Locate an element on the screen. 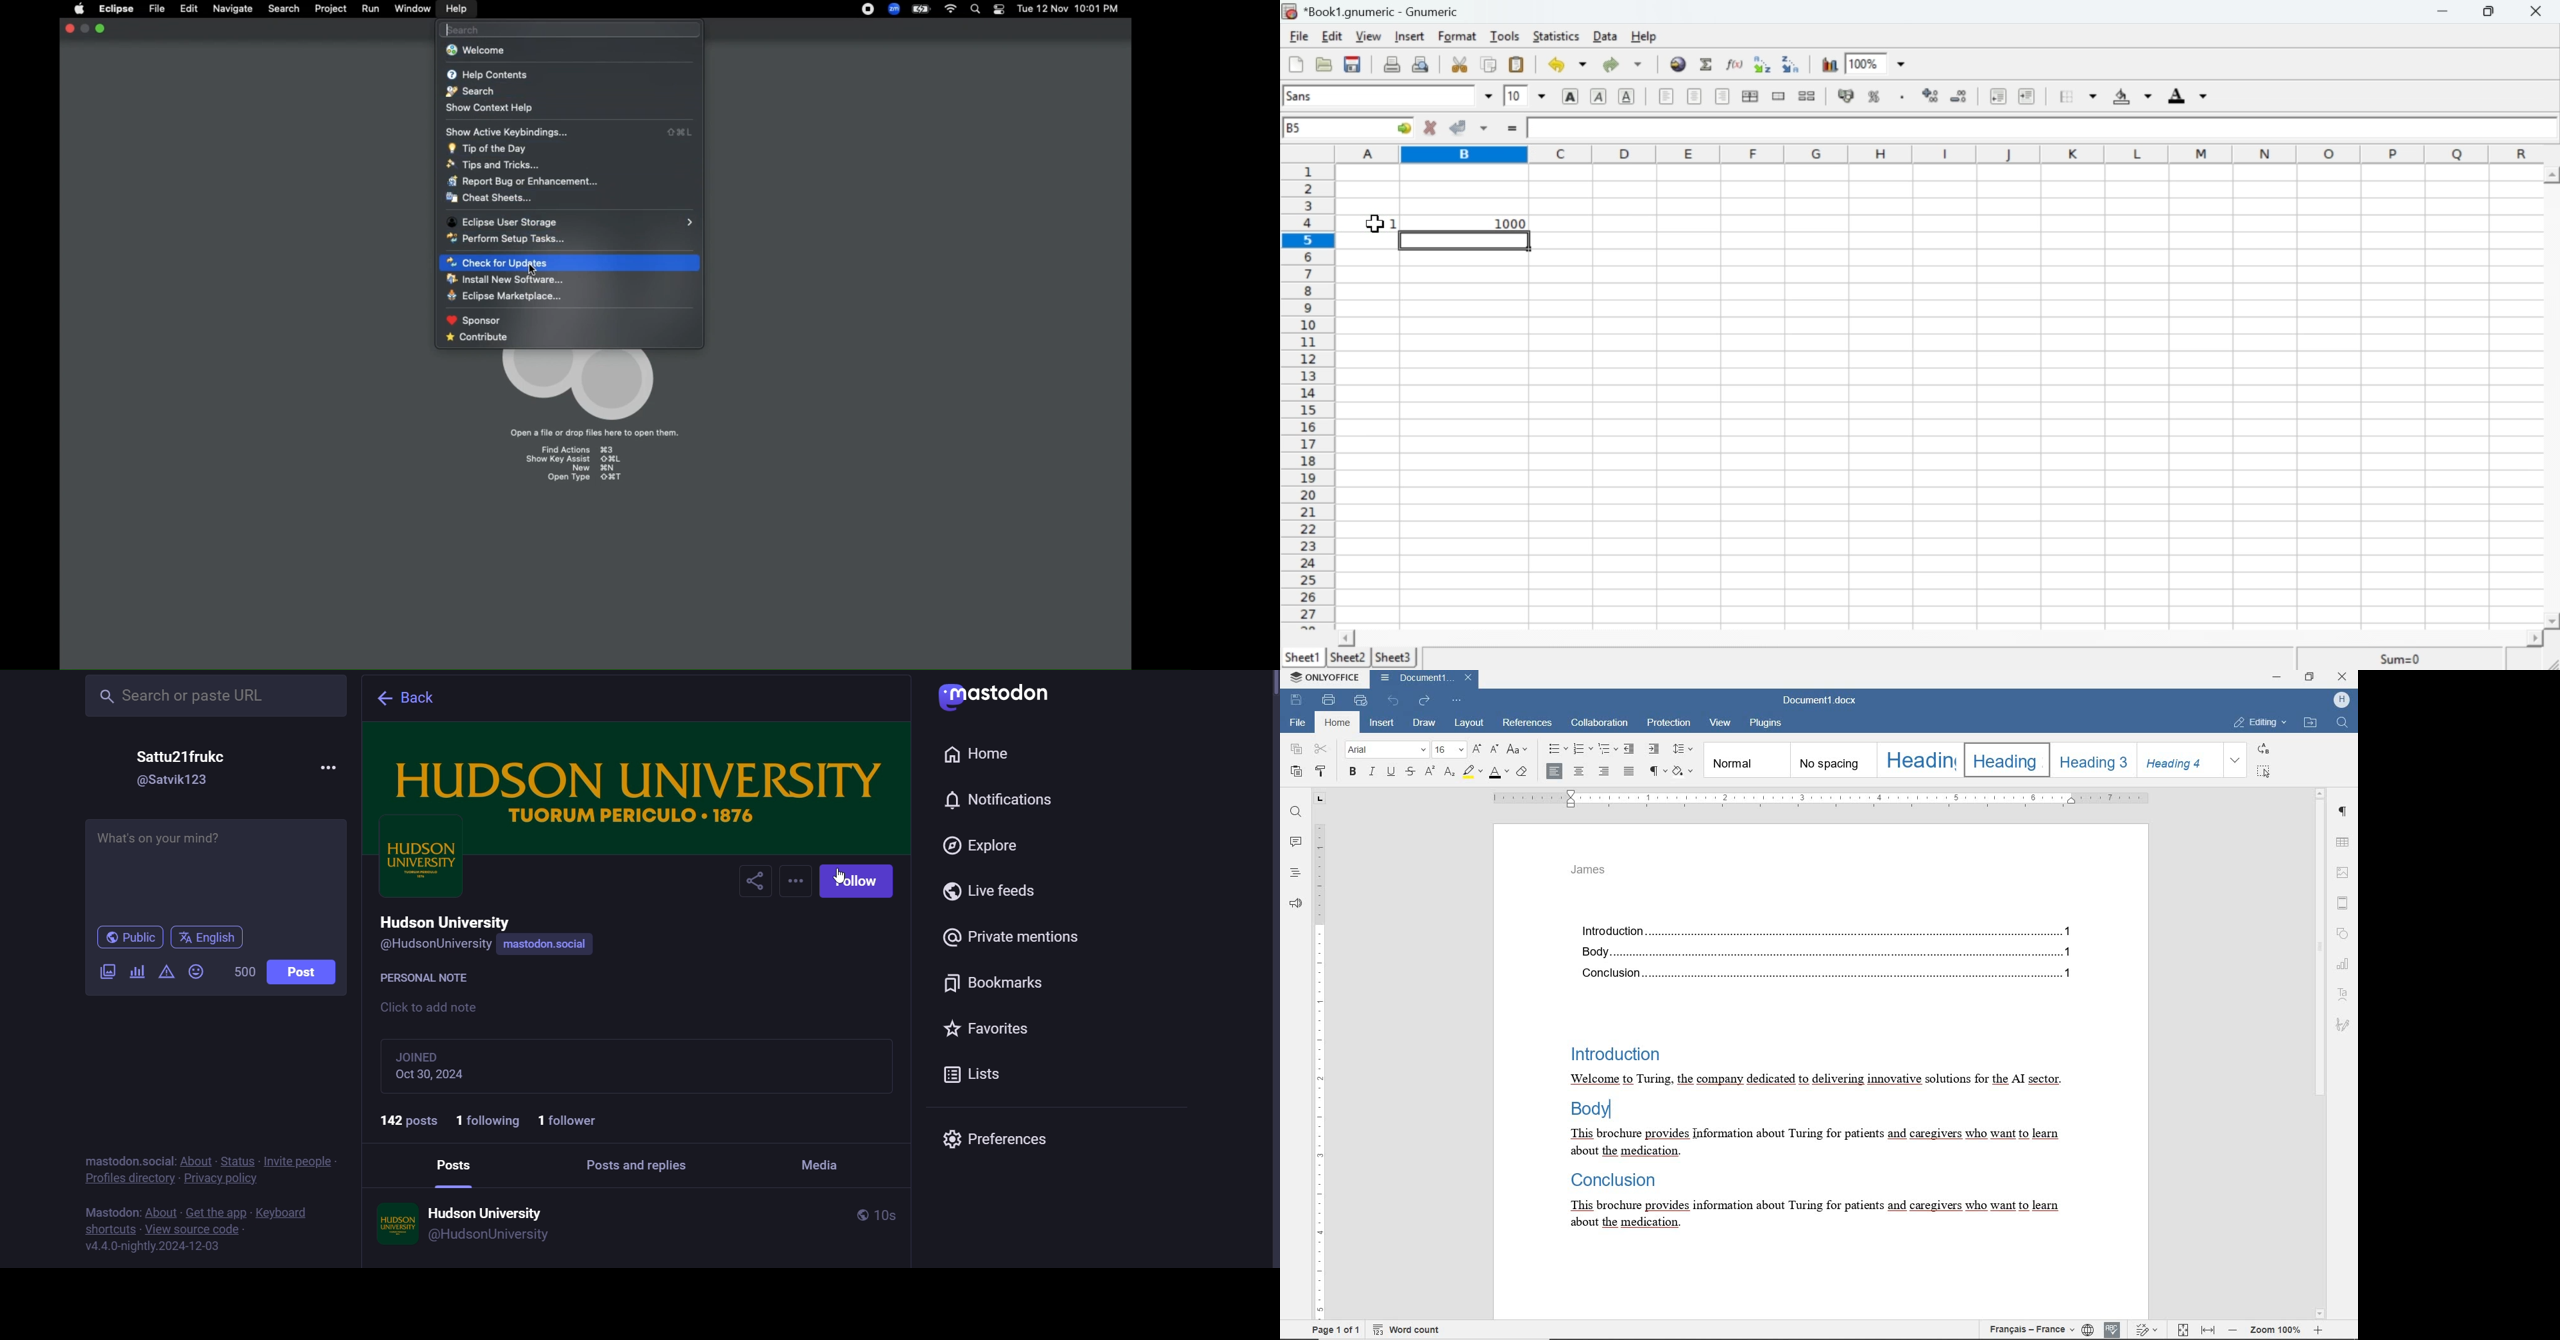  preferences is located at coordinates (991, 1137).